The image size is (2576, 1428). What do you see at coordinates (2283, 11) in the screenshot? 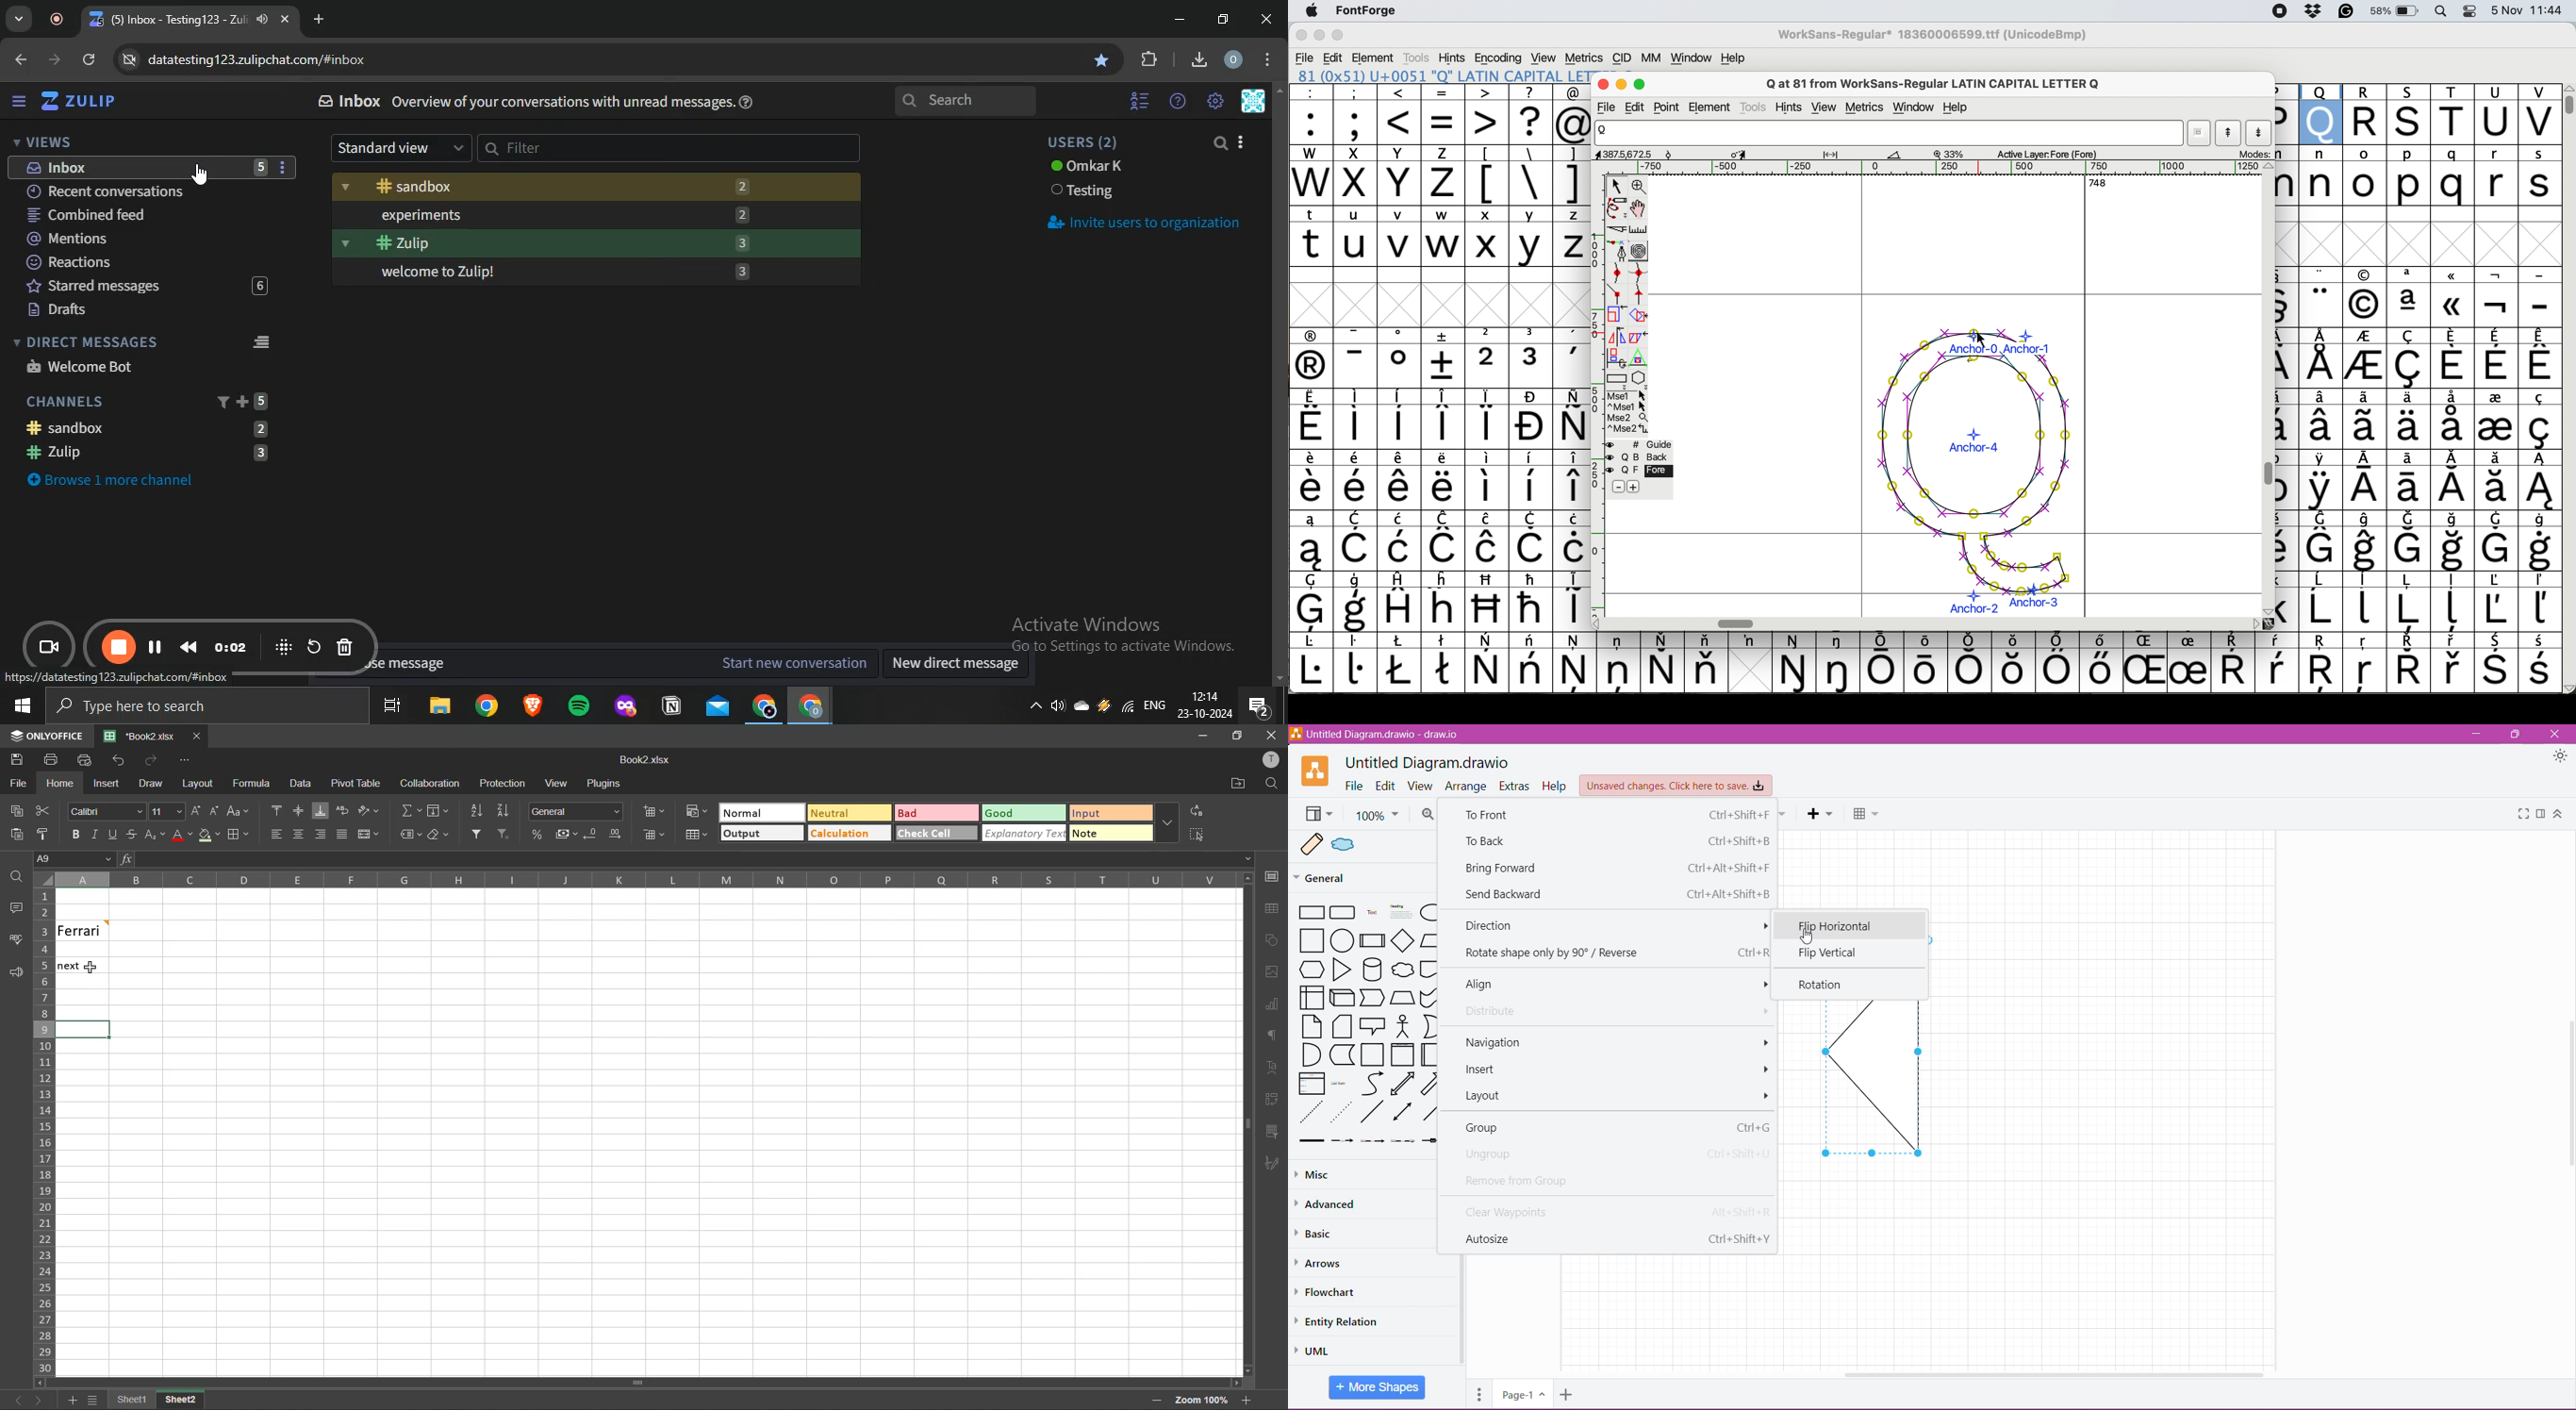
I see `screen recorder` at bounding box center [2283, 11].